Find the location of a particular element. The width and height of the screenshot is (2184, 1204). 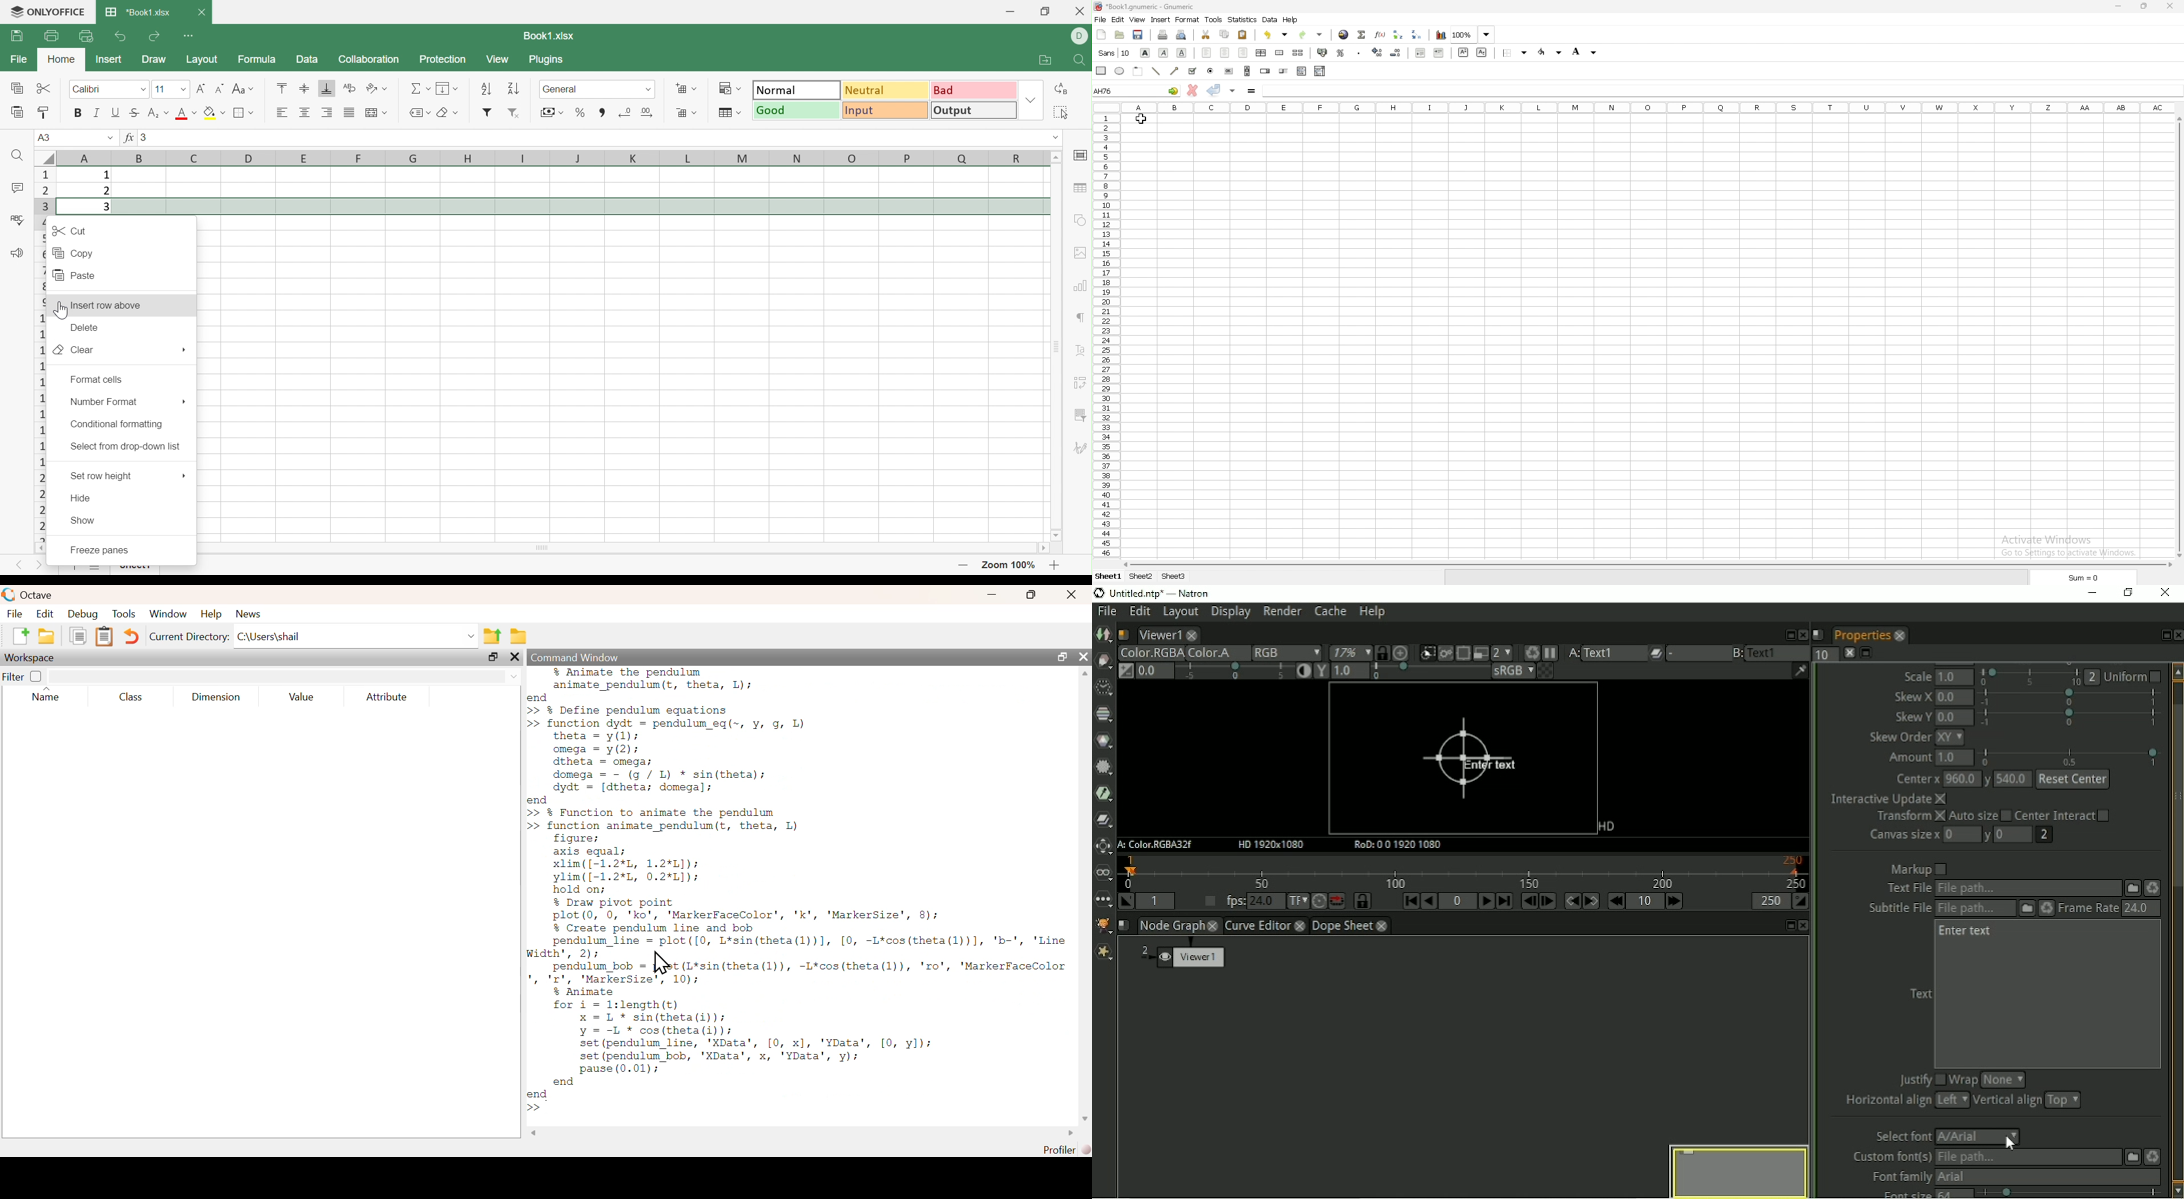

increase indent is located at coordinates (1440, 53).